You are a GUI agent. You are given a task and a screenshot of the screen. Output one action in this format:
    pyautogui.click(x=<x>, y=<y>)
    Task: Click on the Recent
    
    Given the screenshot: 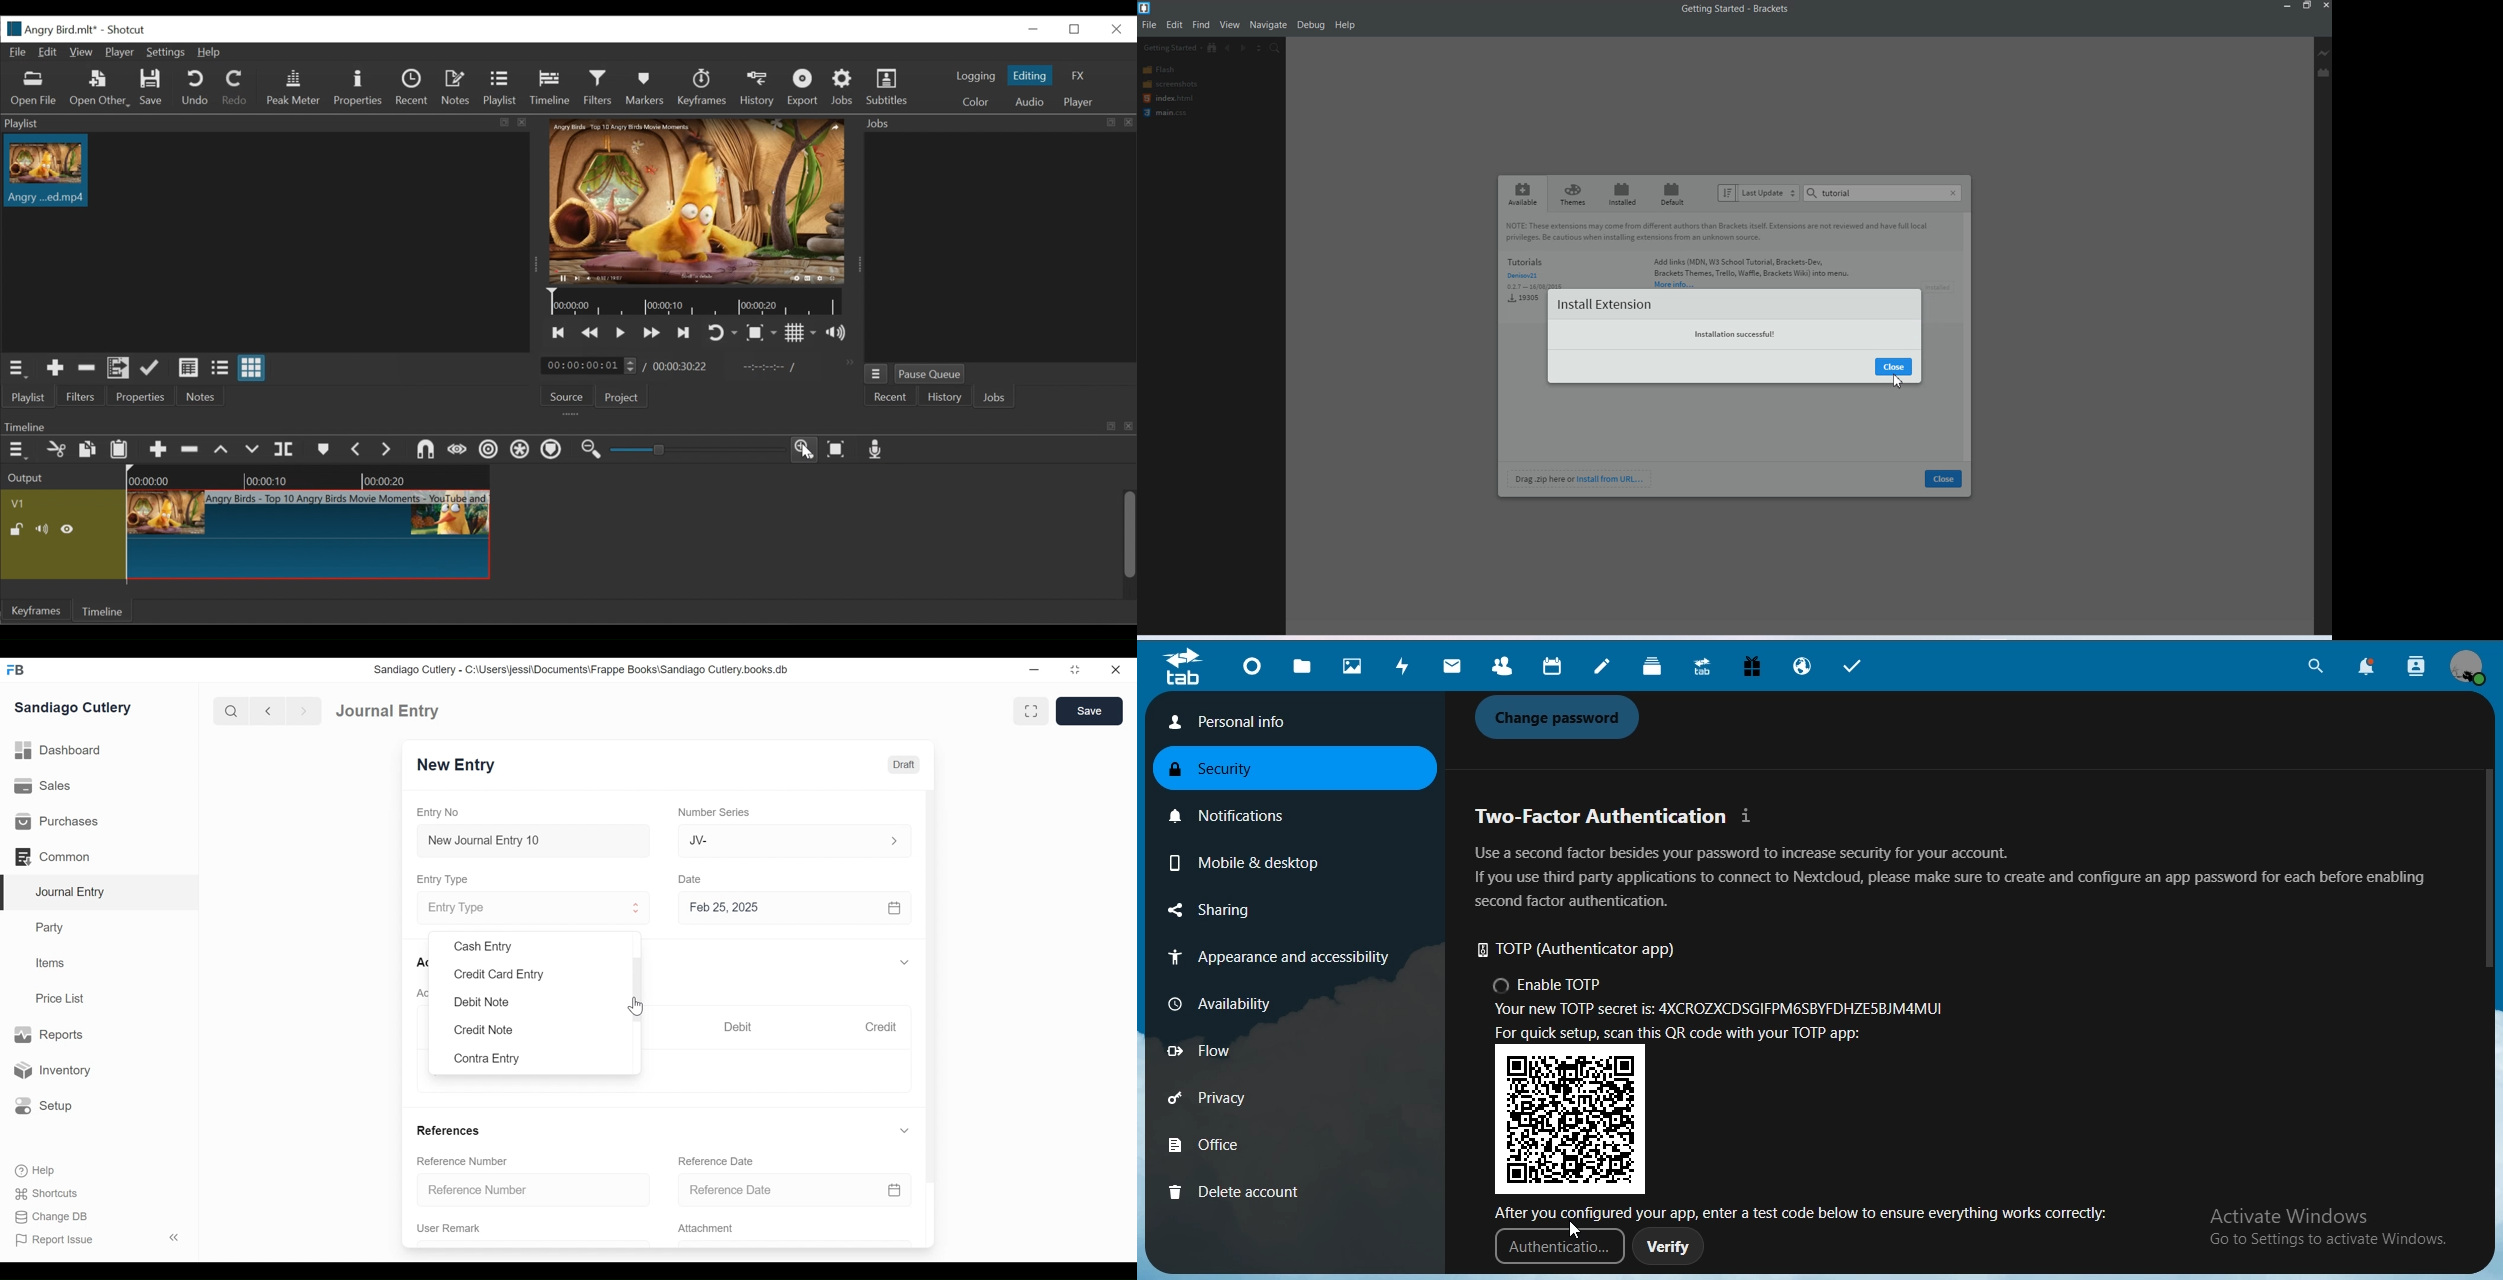 What is the action you would take?
    pyautogui.click(x=890, y=396)
    